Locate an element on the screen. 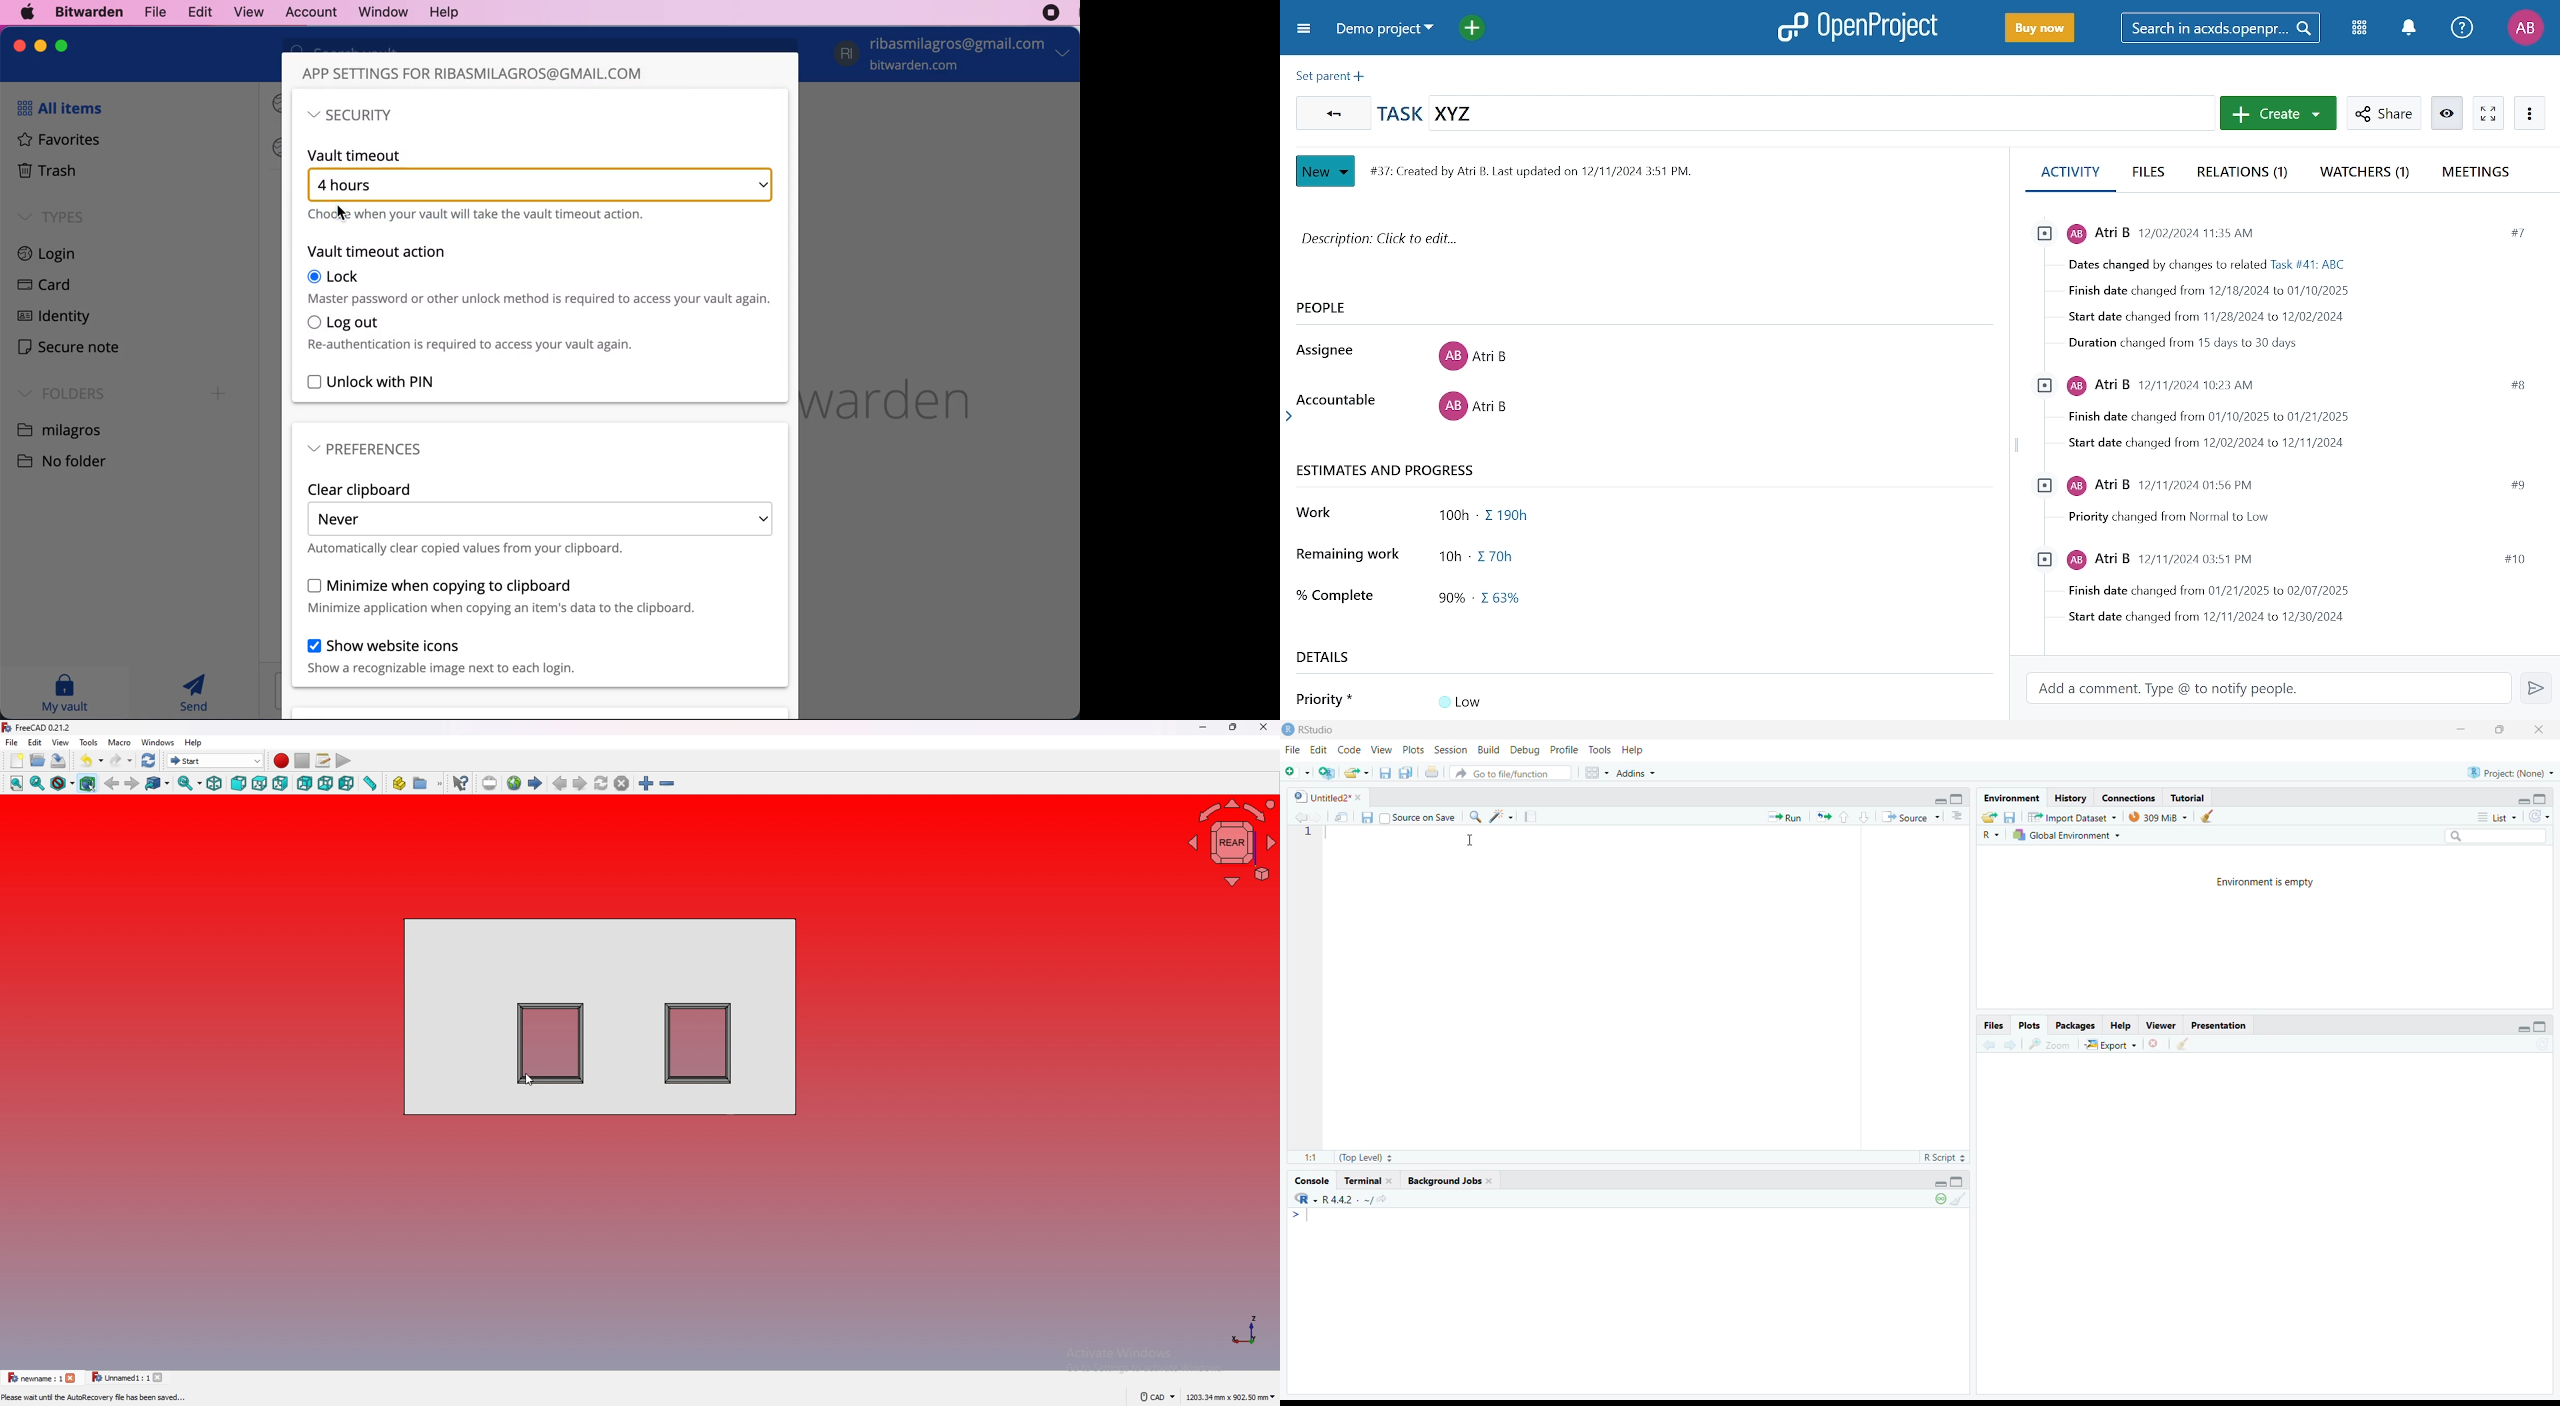 This screenshot has width=2576, height=1428. (Top Level) » is located at coordinates (1367, 1156).